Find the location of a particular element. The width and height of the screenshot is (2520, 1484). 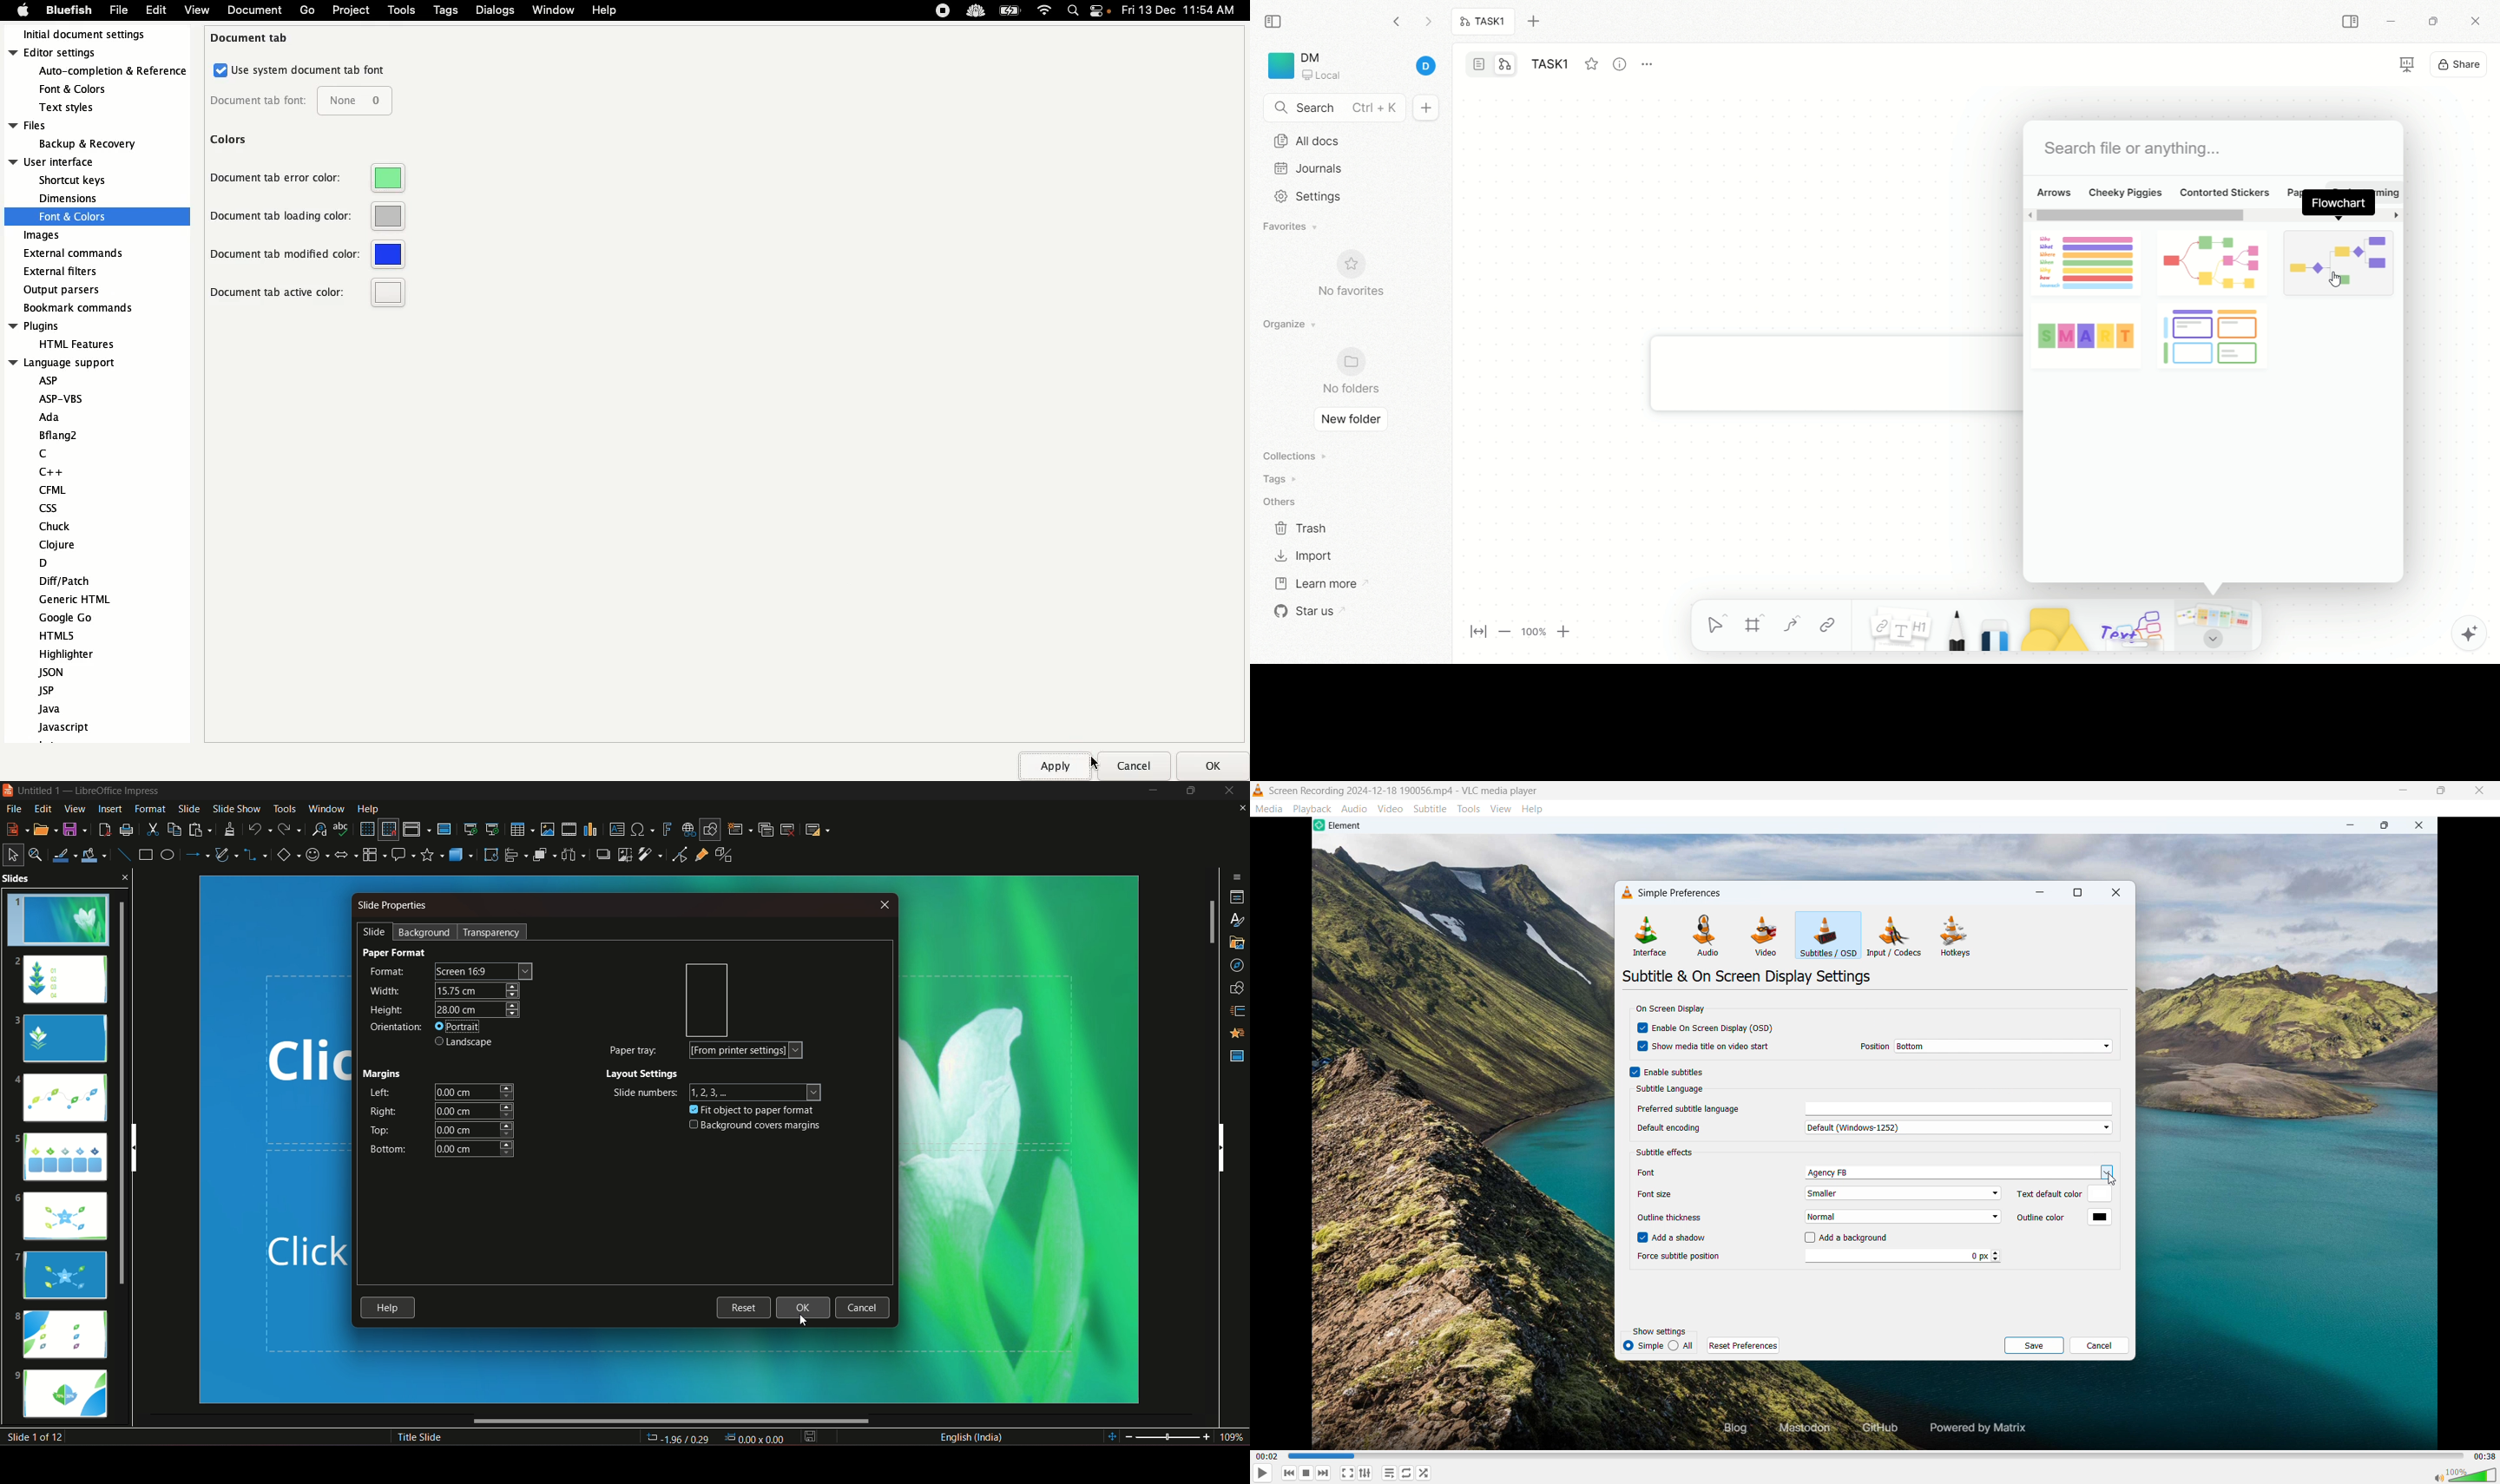

shadow is located at coordinates (603, 855).